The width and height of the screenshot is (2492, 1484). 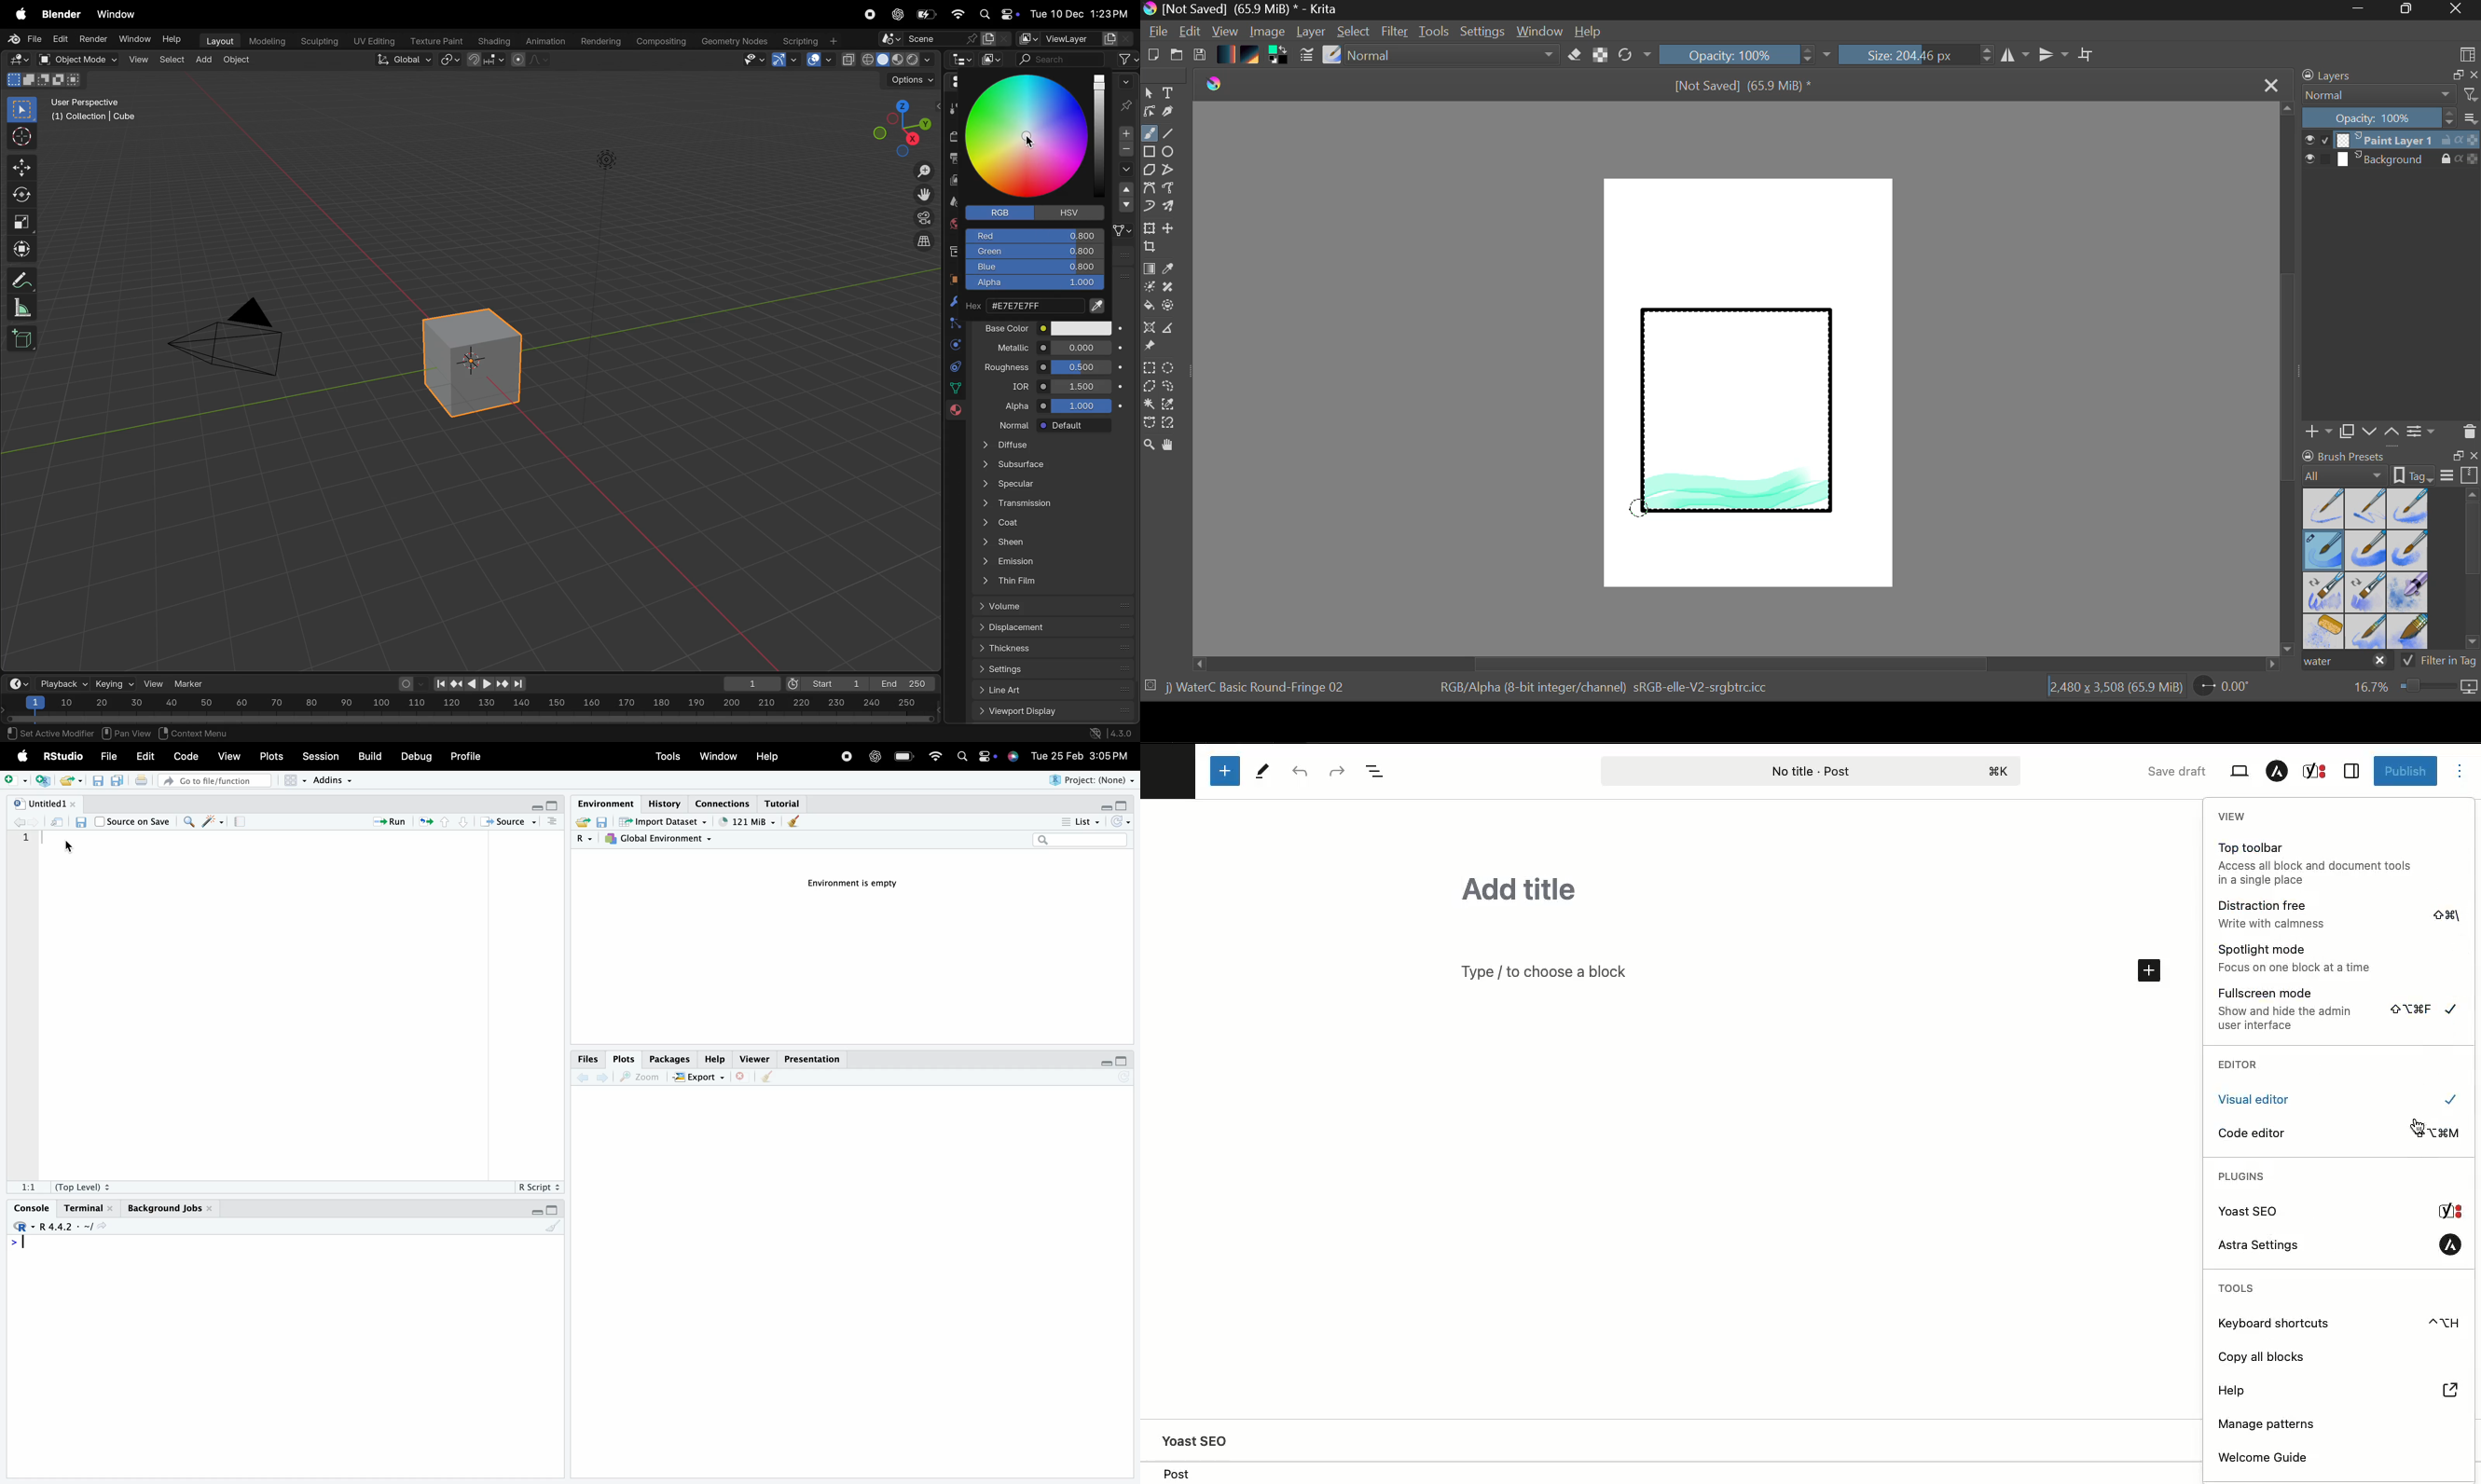 I want to click on Paintbrush, so click(x=1149, y=135).